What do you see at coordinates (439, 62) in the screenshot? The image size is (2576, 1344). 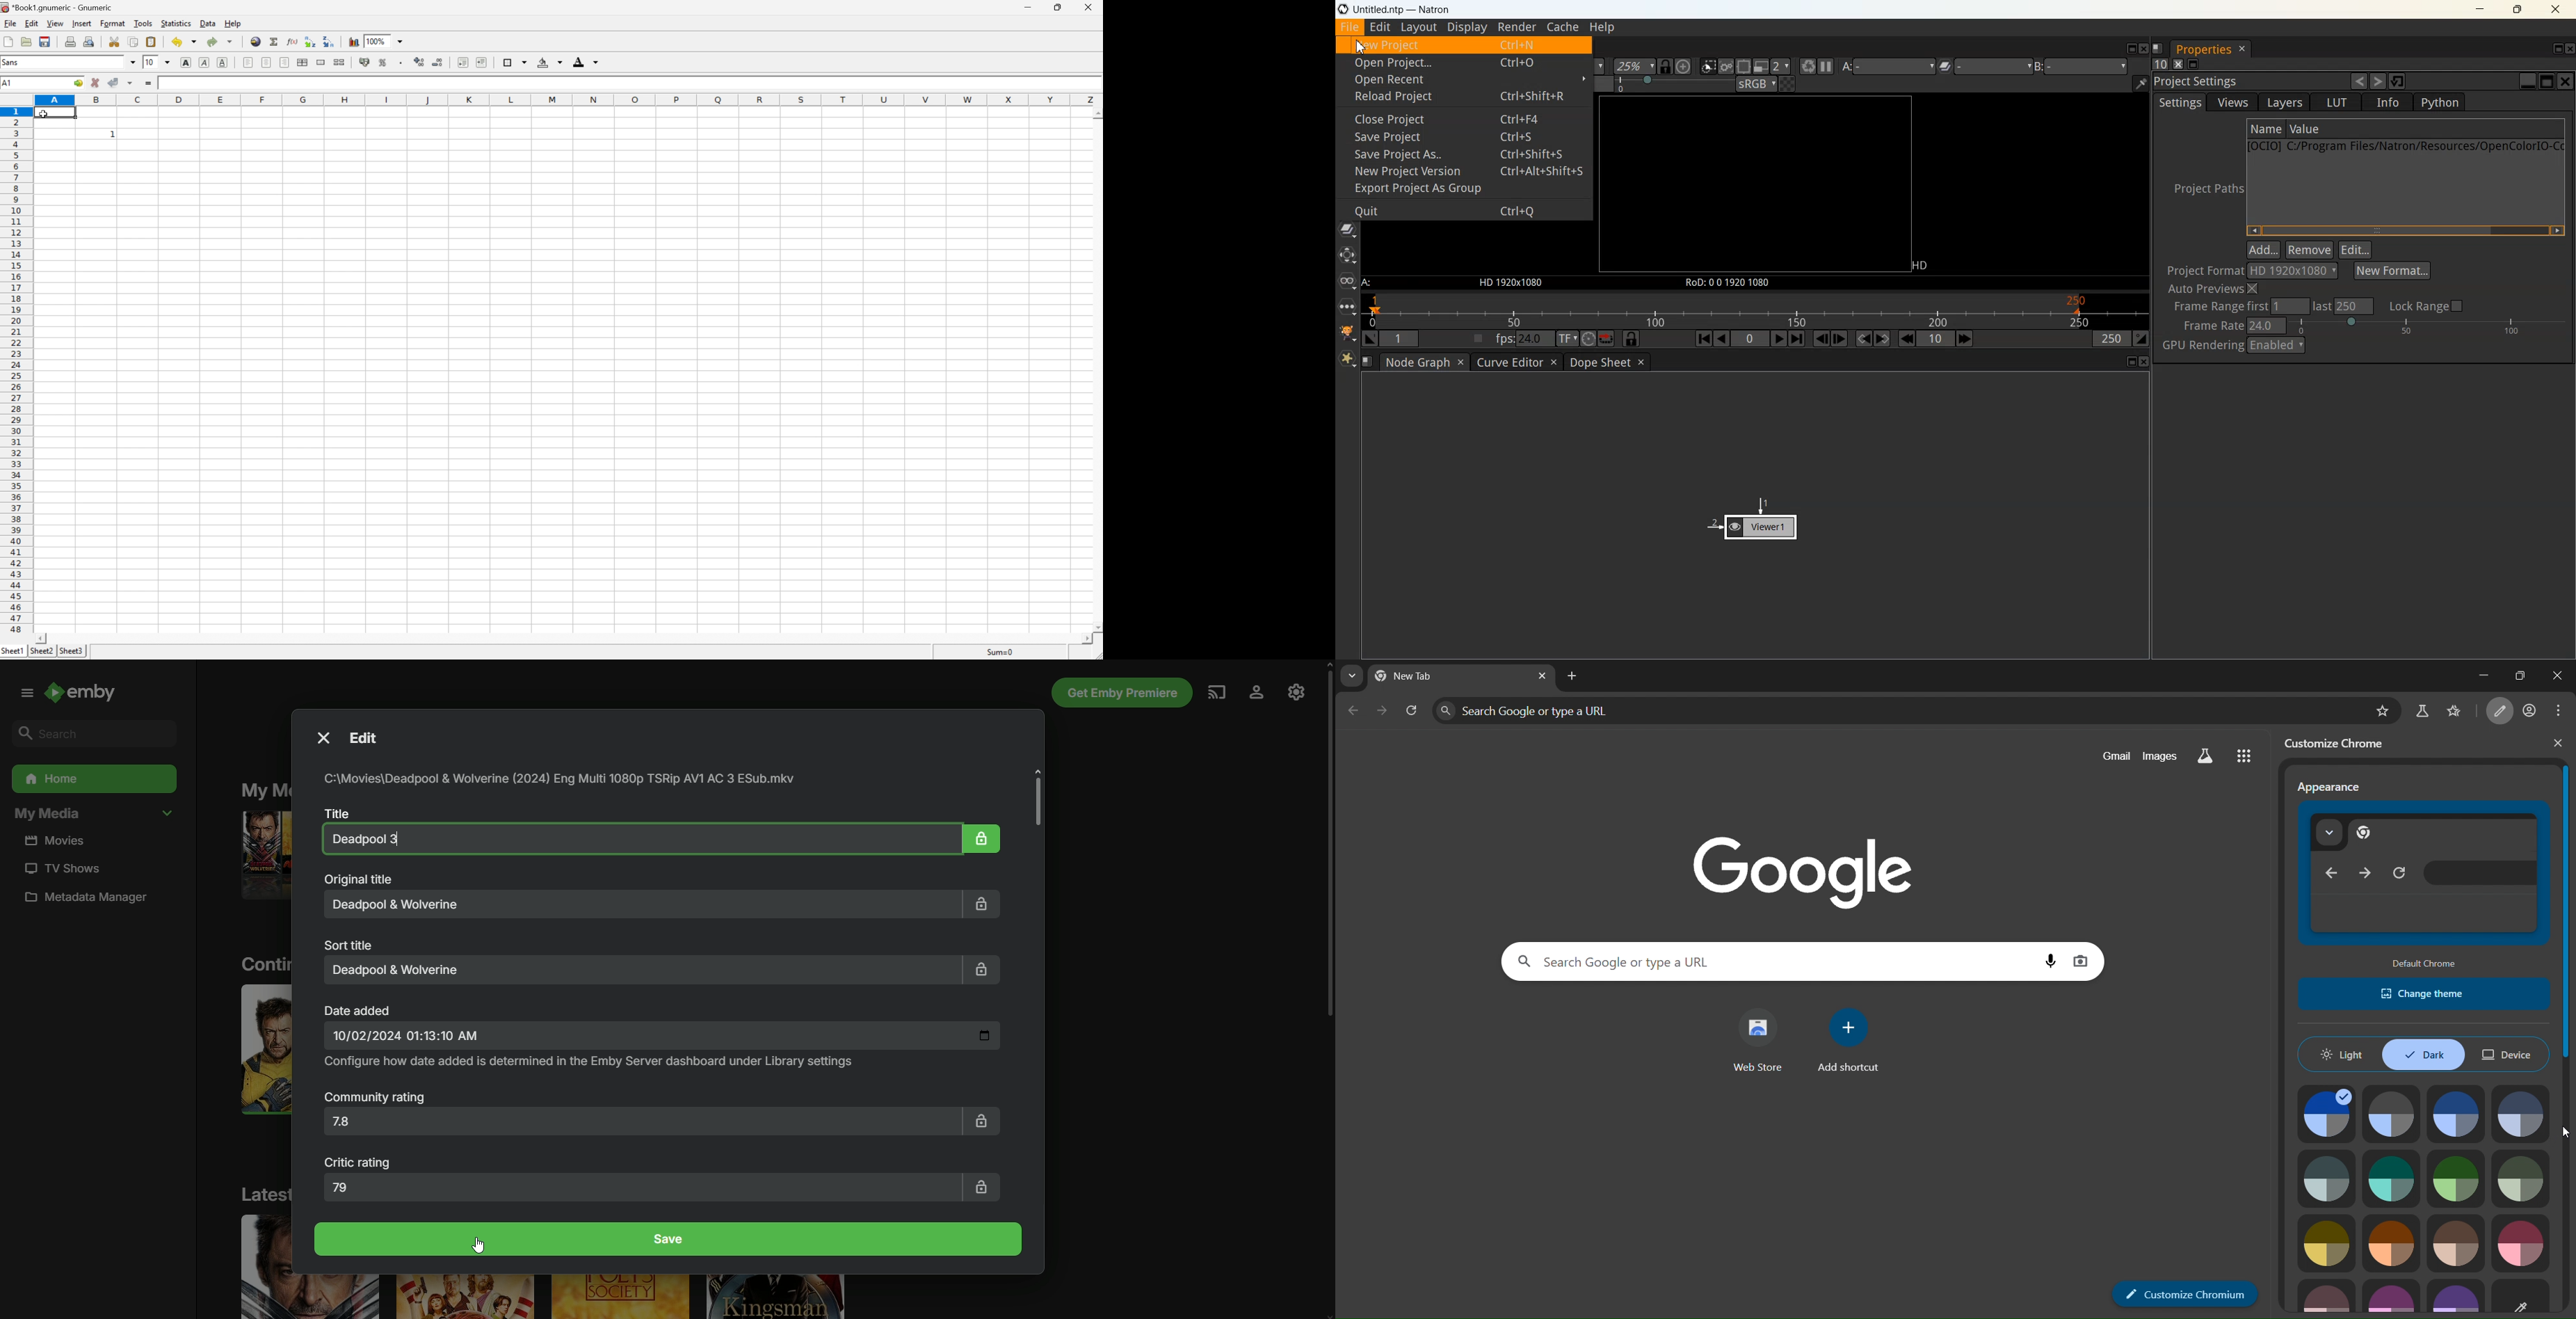 I see `decrease number of decimals displayed` at bounding box center [439, 62].